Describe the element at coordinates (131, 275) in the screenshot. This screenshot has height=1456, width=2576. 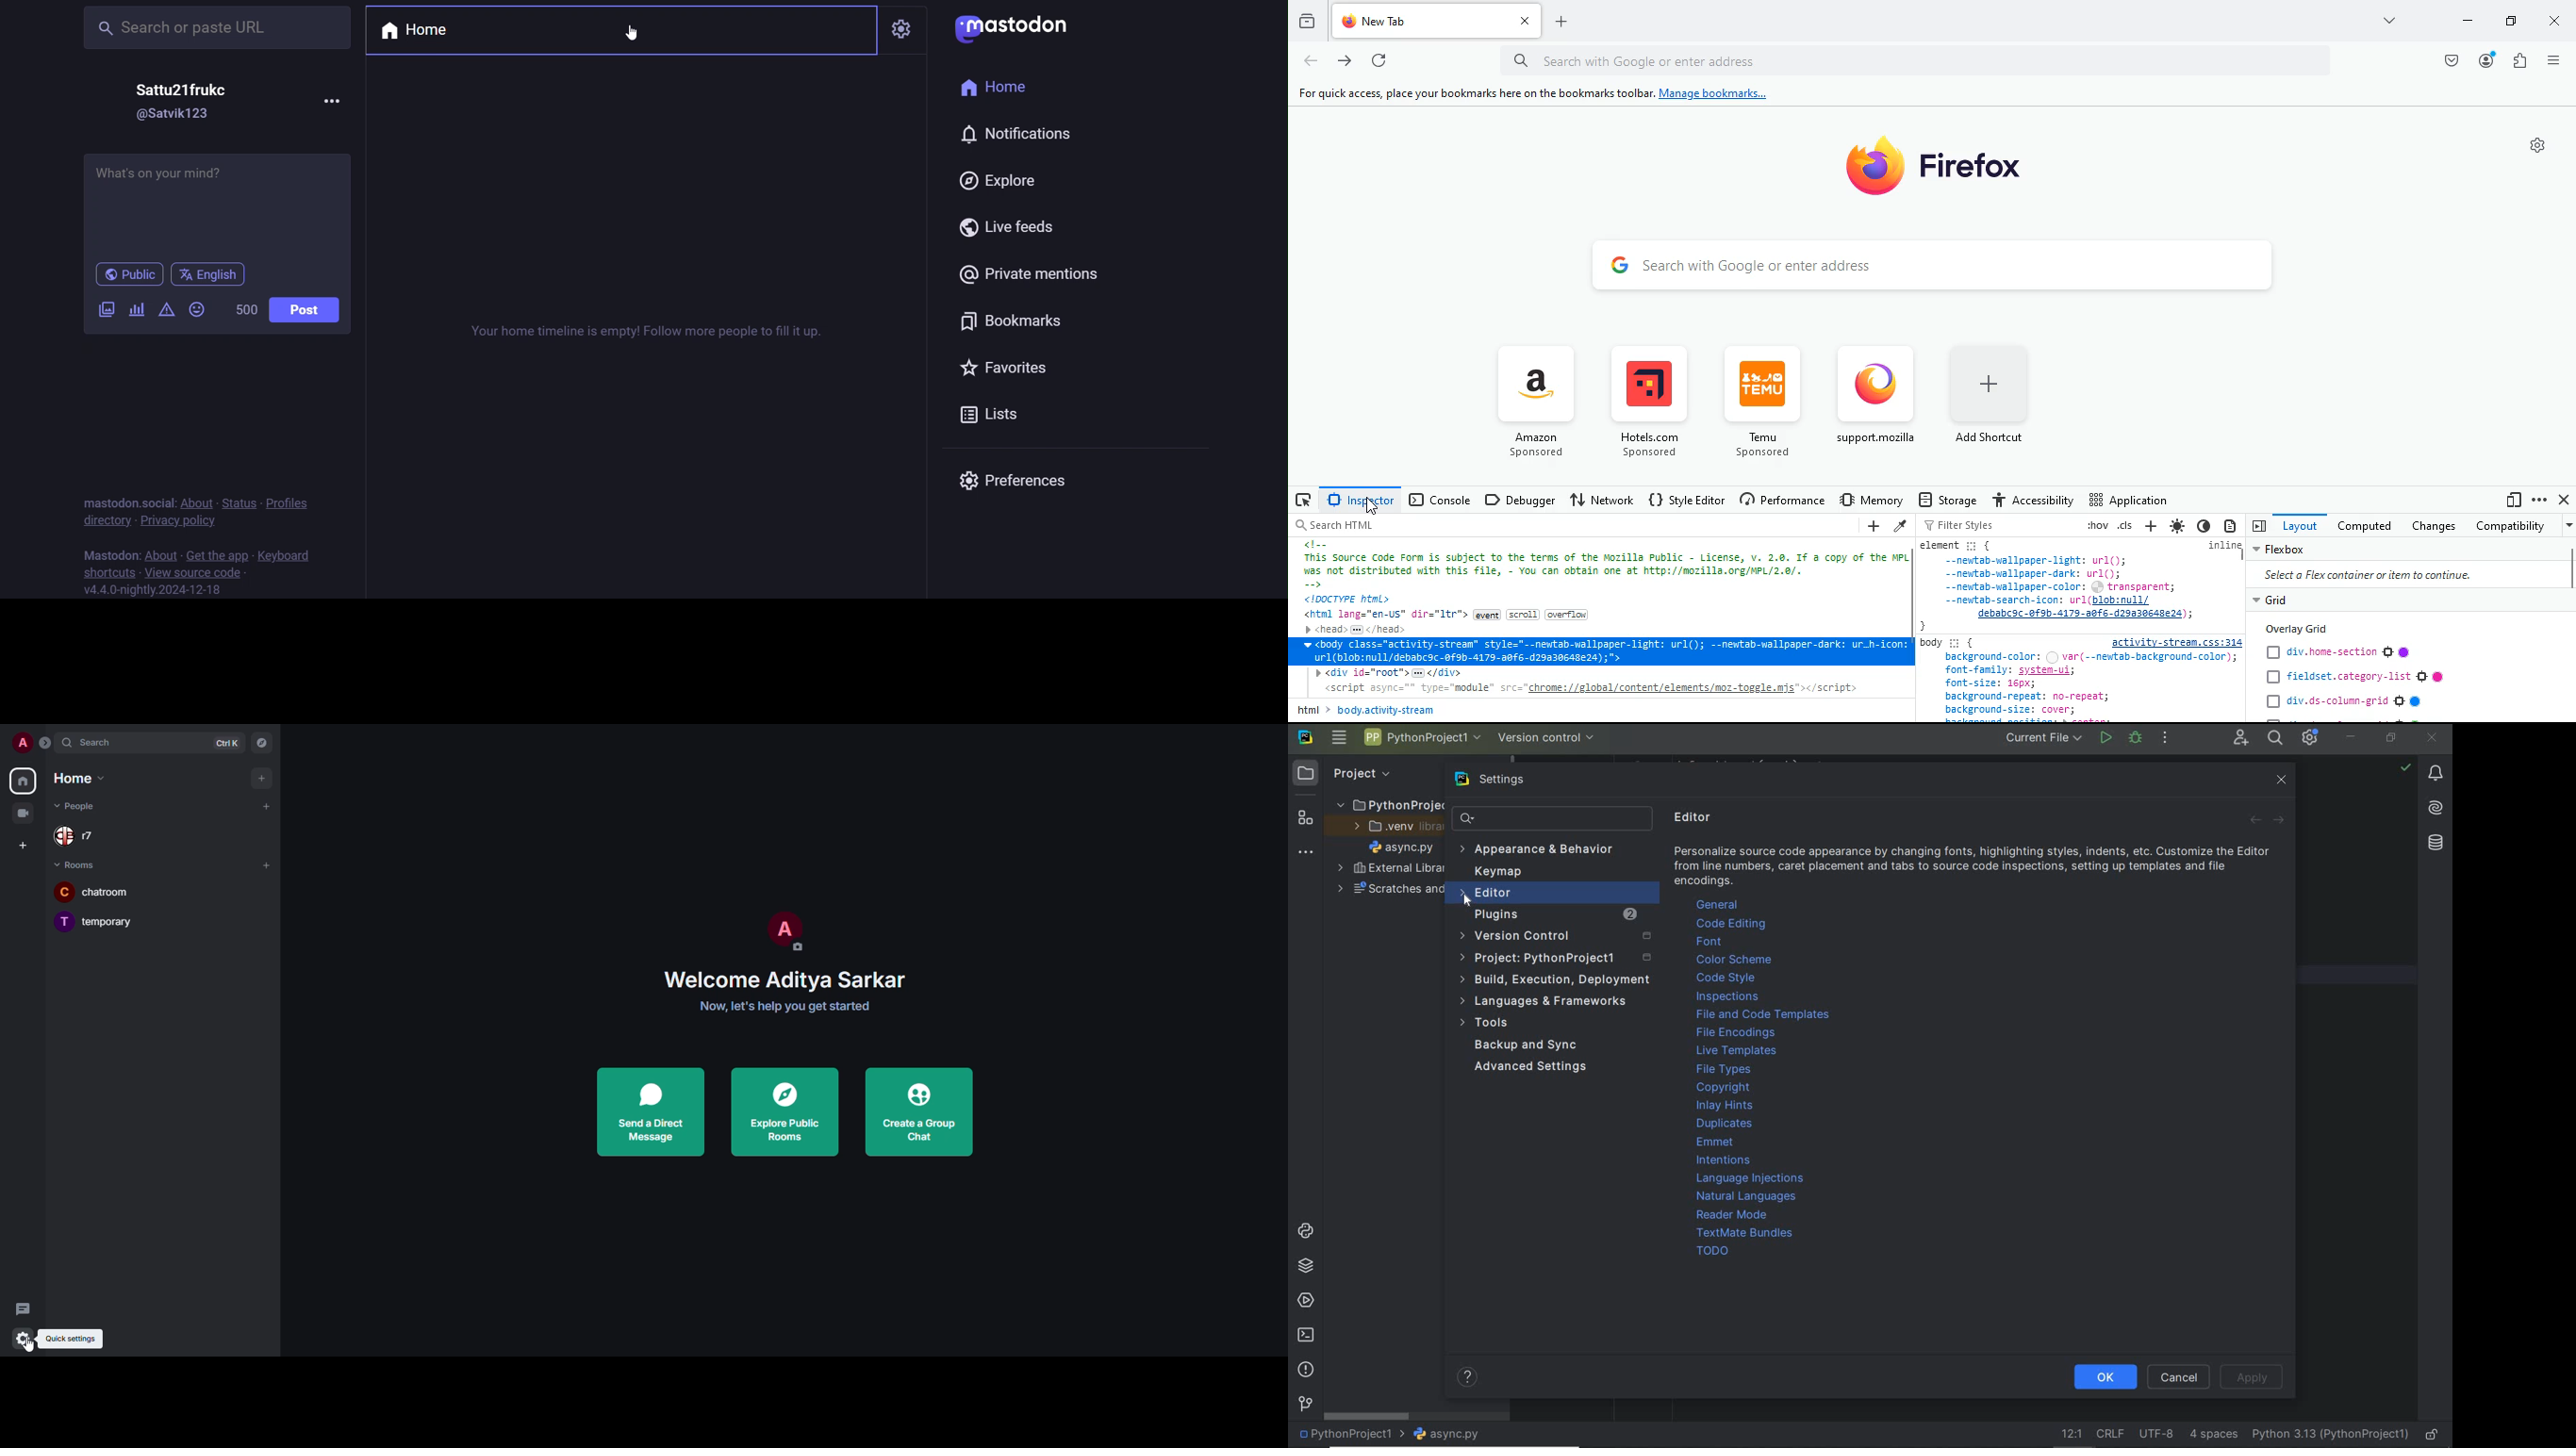
I see `public` at that location.